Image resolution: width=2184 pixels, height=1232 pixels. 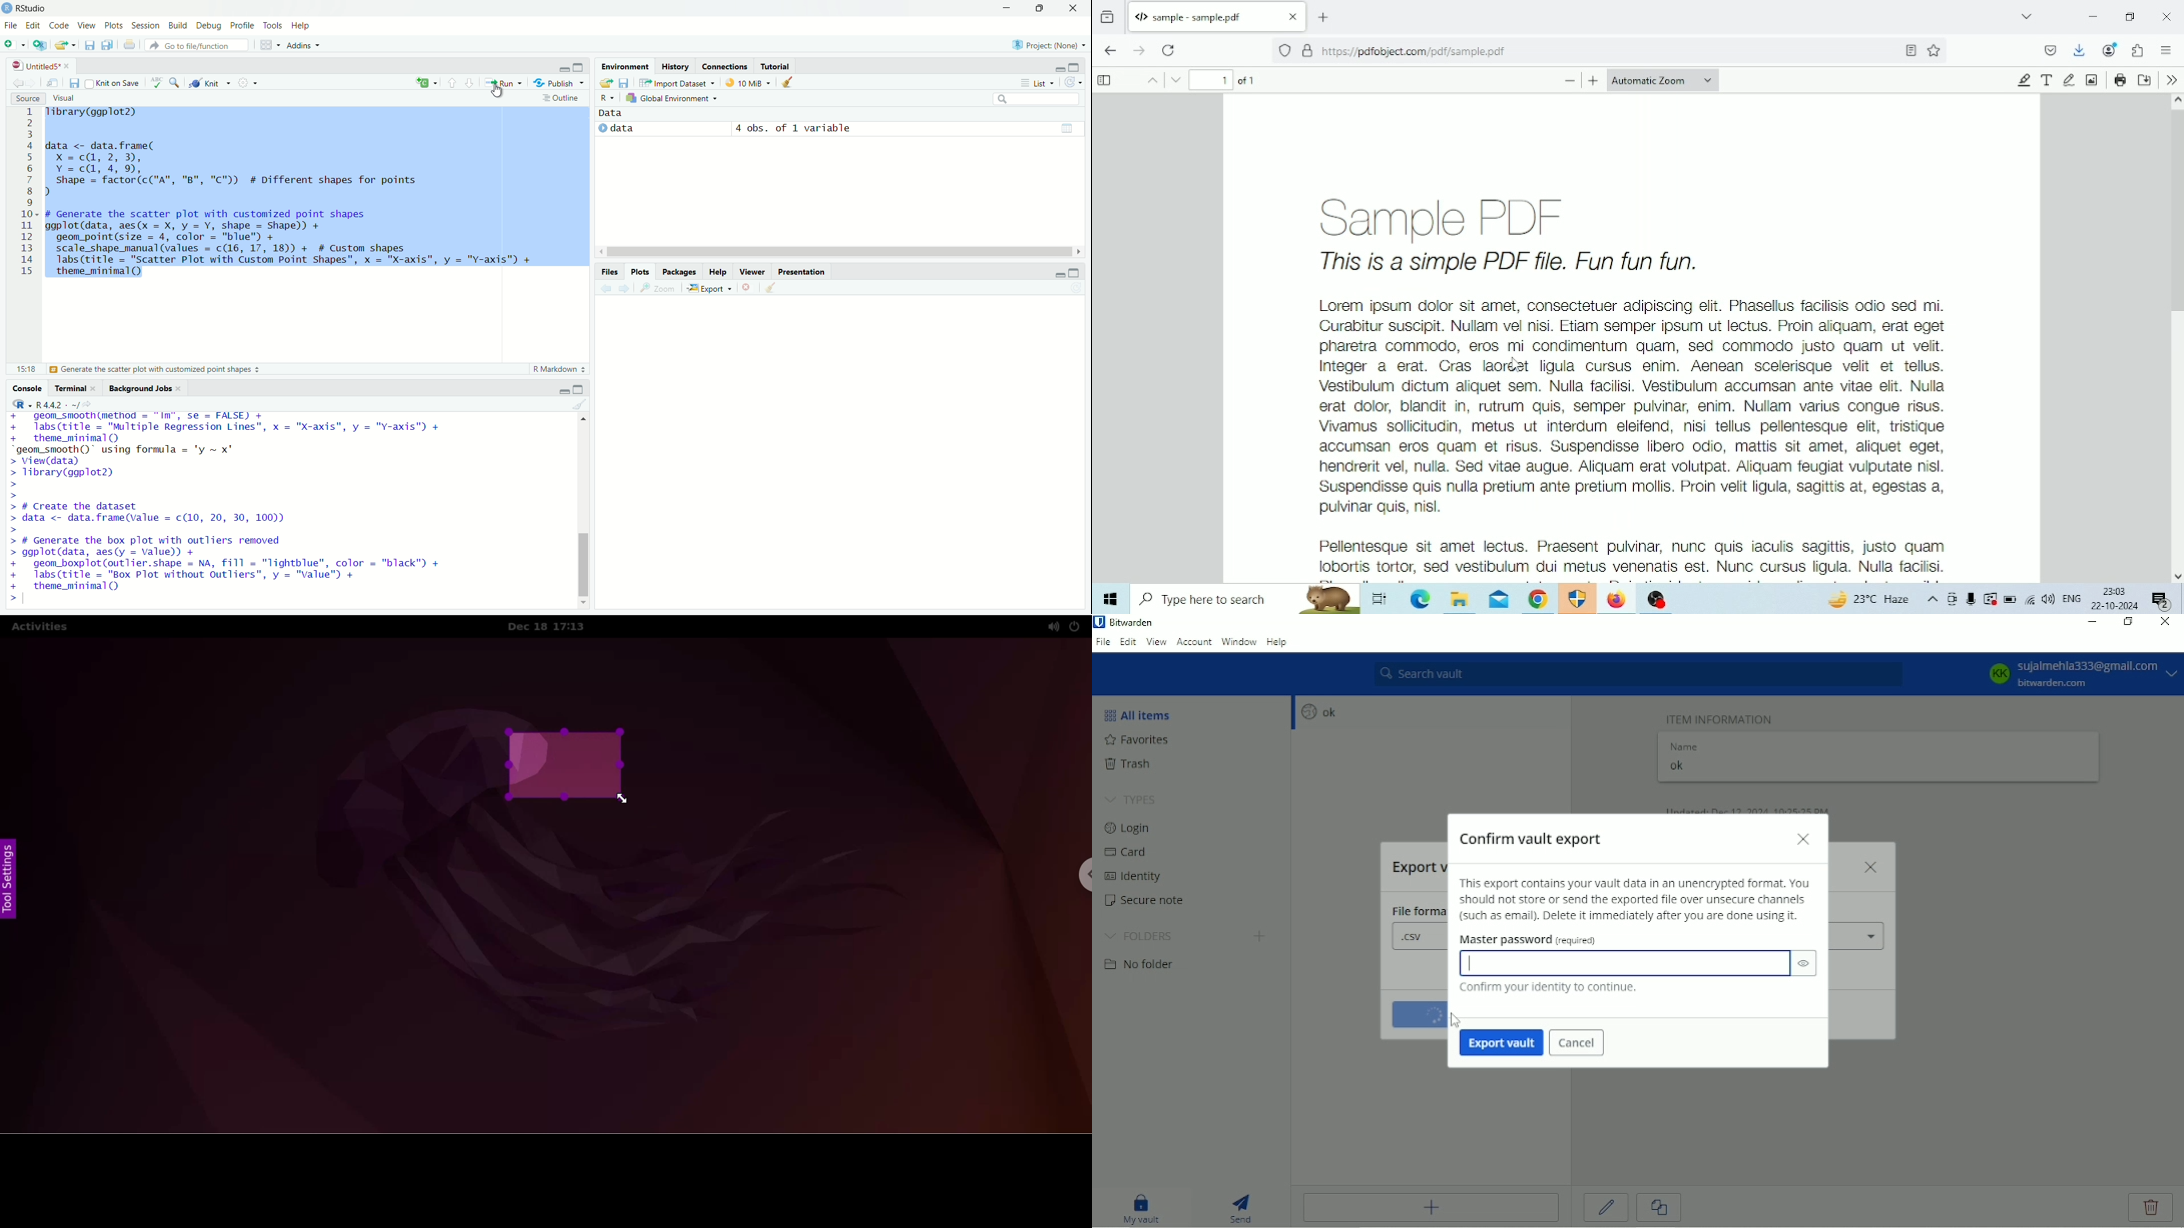 What do you see at coordinates (114, 25) in the screenshot?
I see `Plots` at bounding box center [114, 25].